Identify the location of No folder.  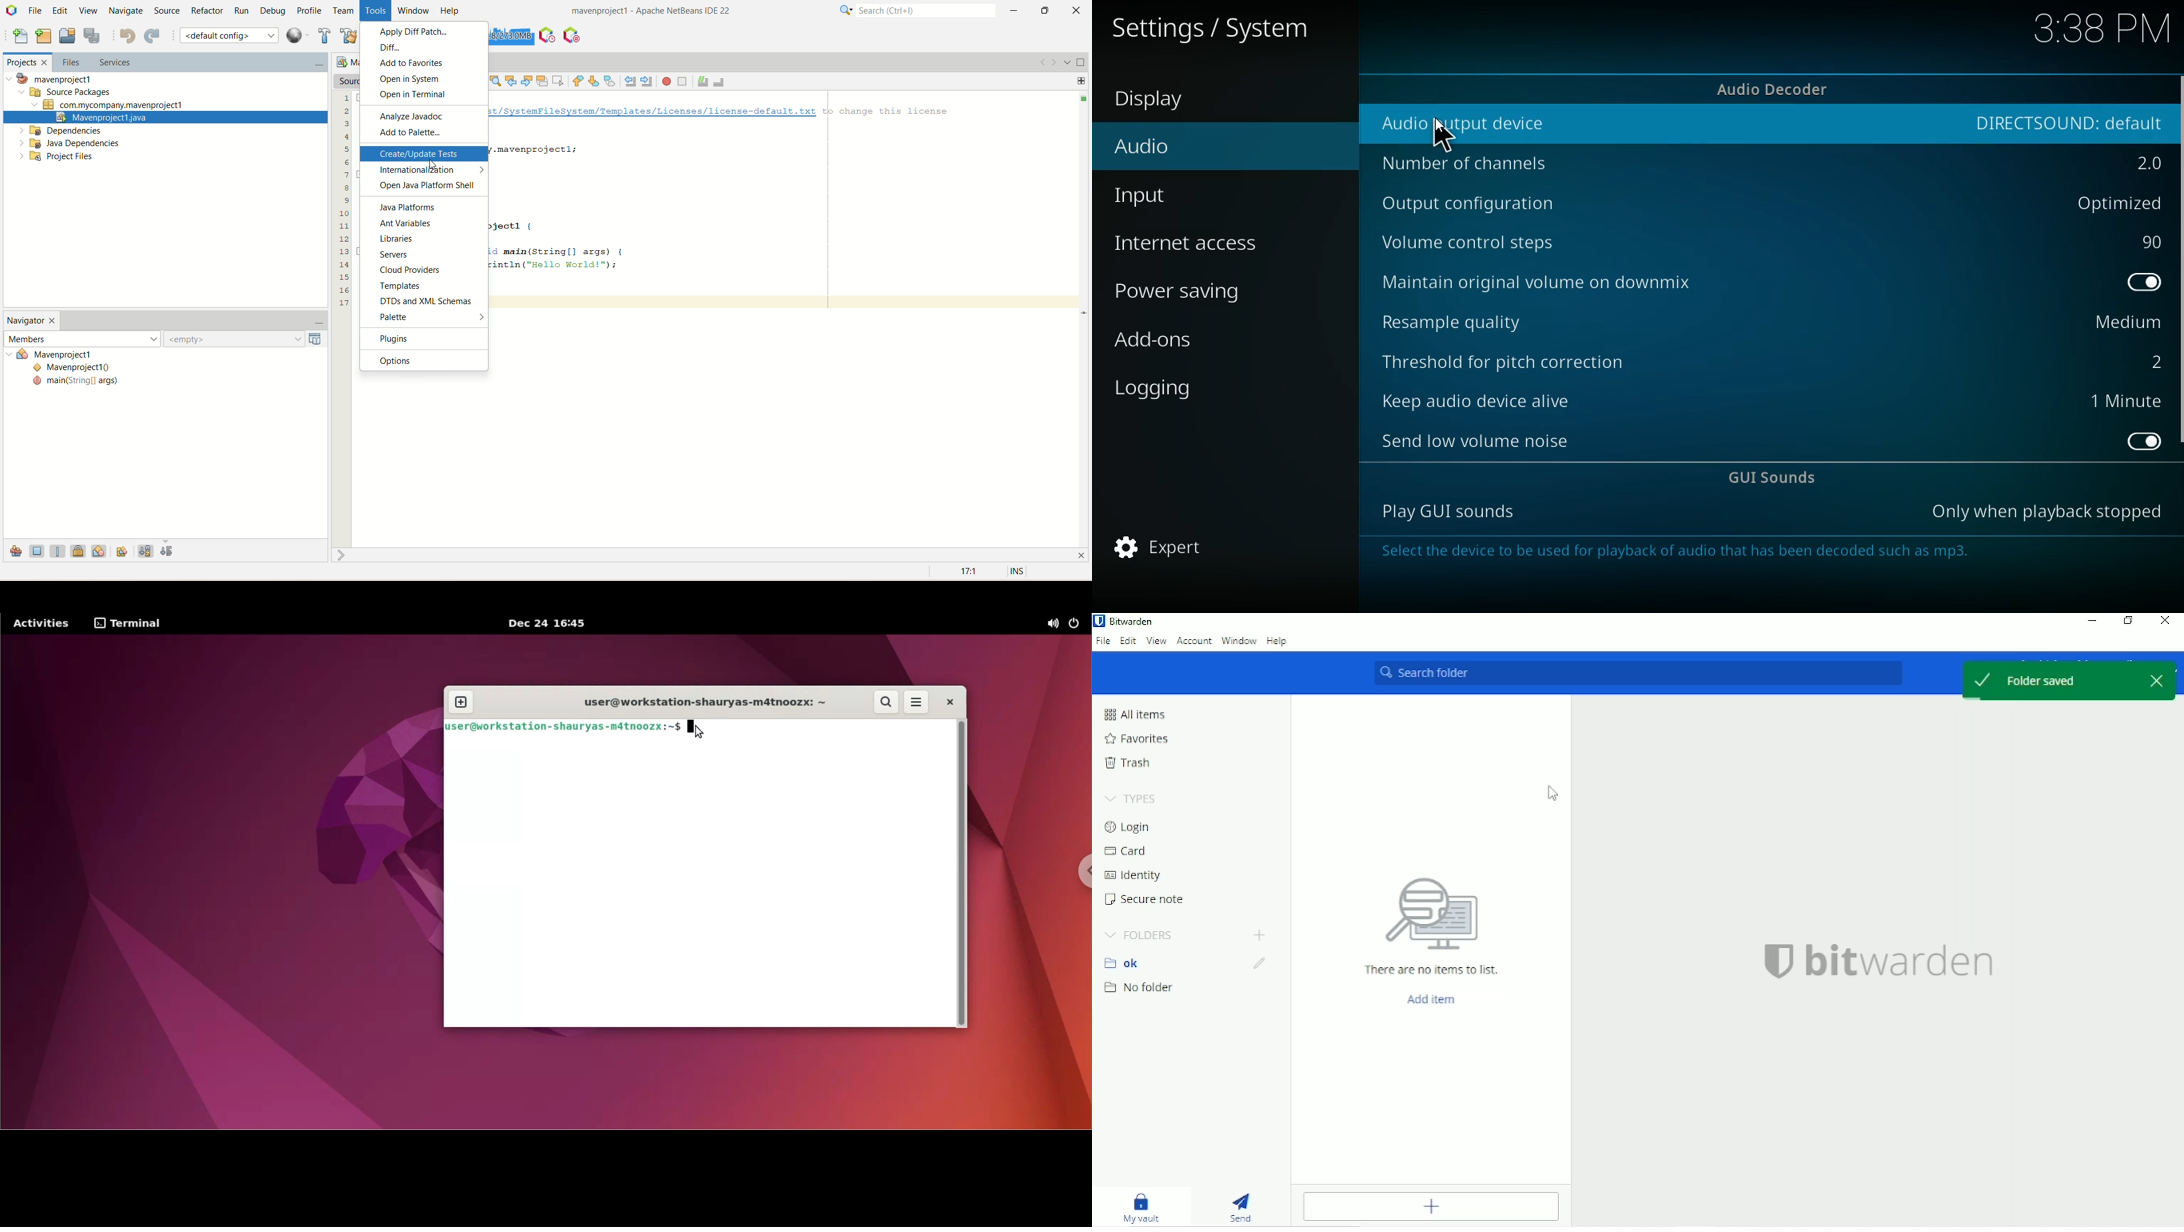
(1141, 988).